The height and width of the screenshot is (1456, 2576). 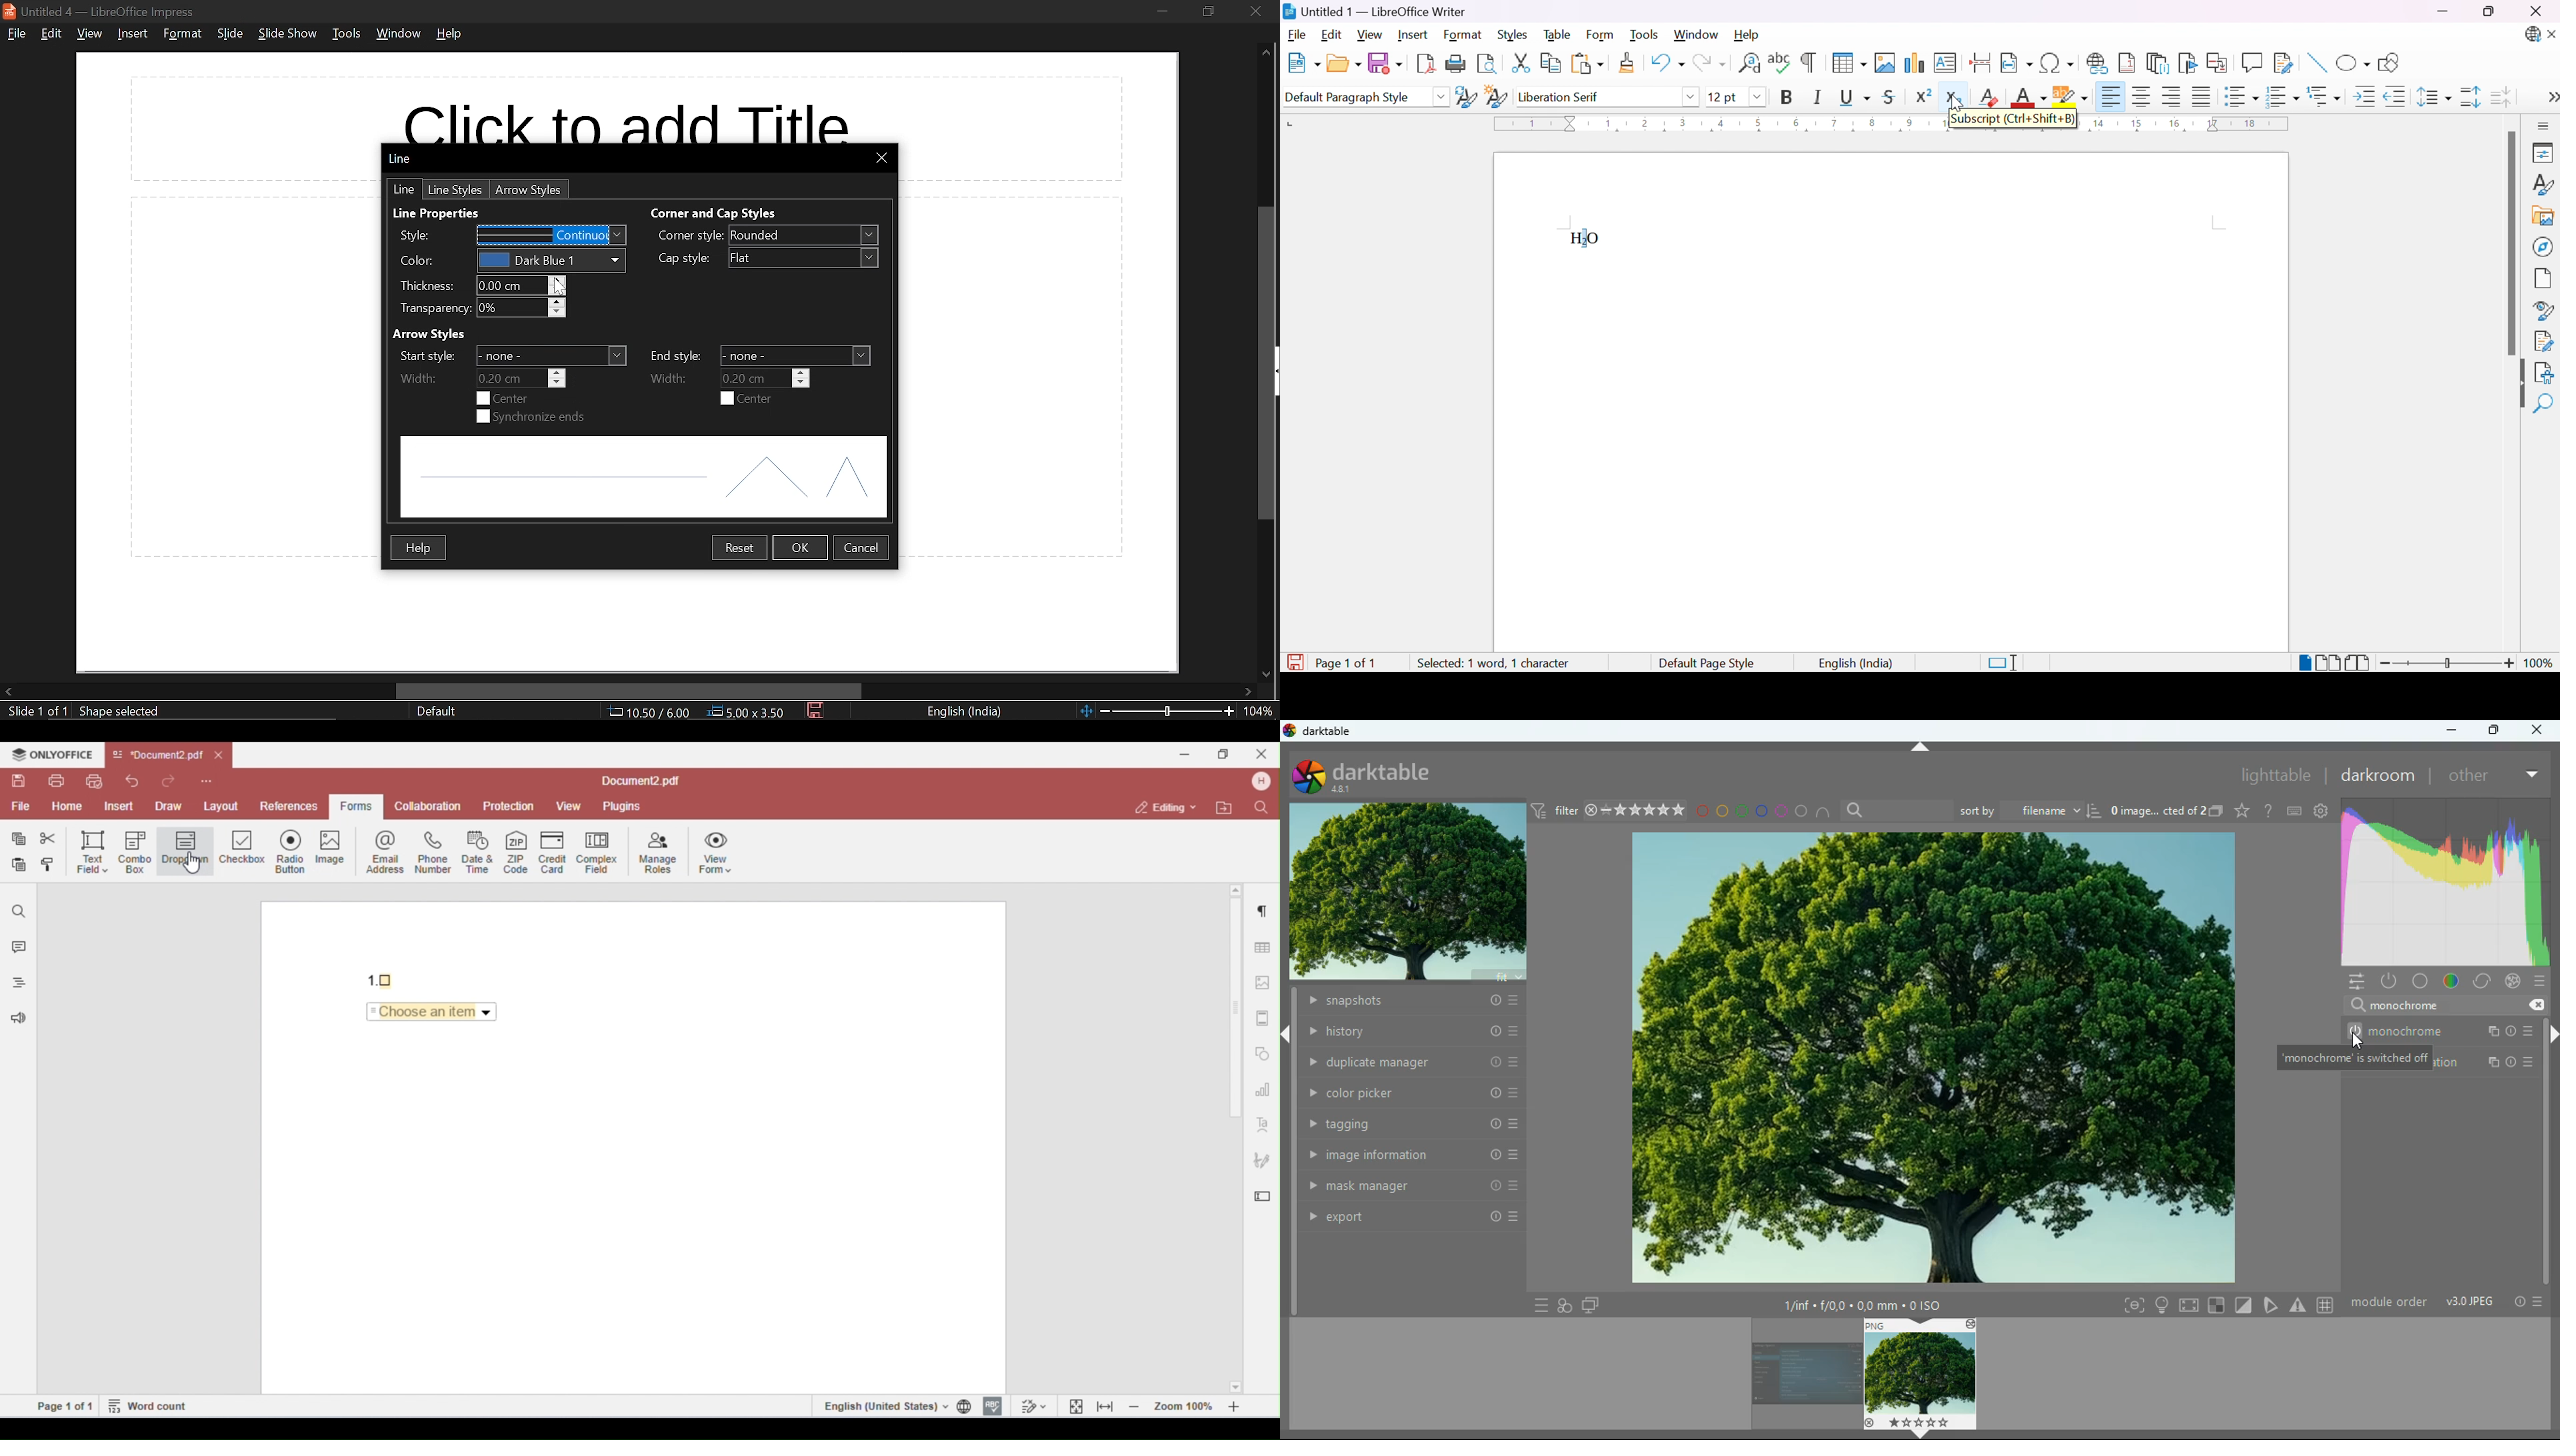 I want to click on language, so click(x=965, y=711).